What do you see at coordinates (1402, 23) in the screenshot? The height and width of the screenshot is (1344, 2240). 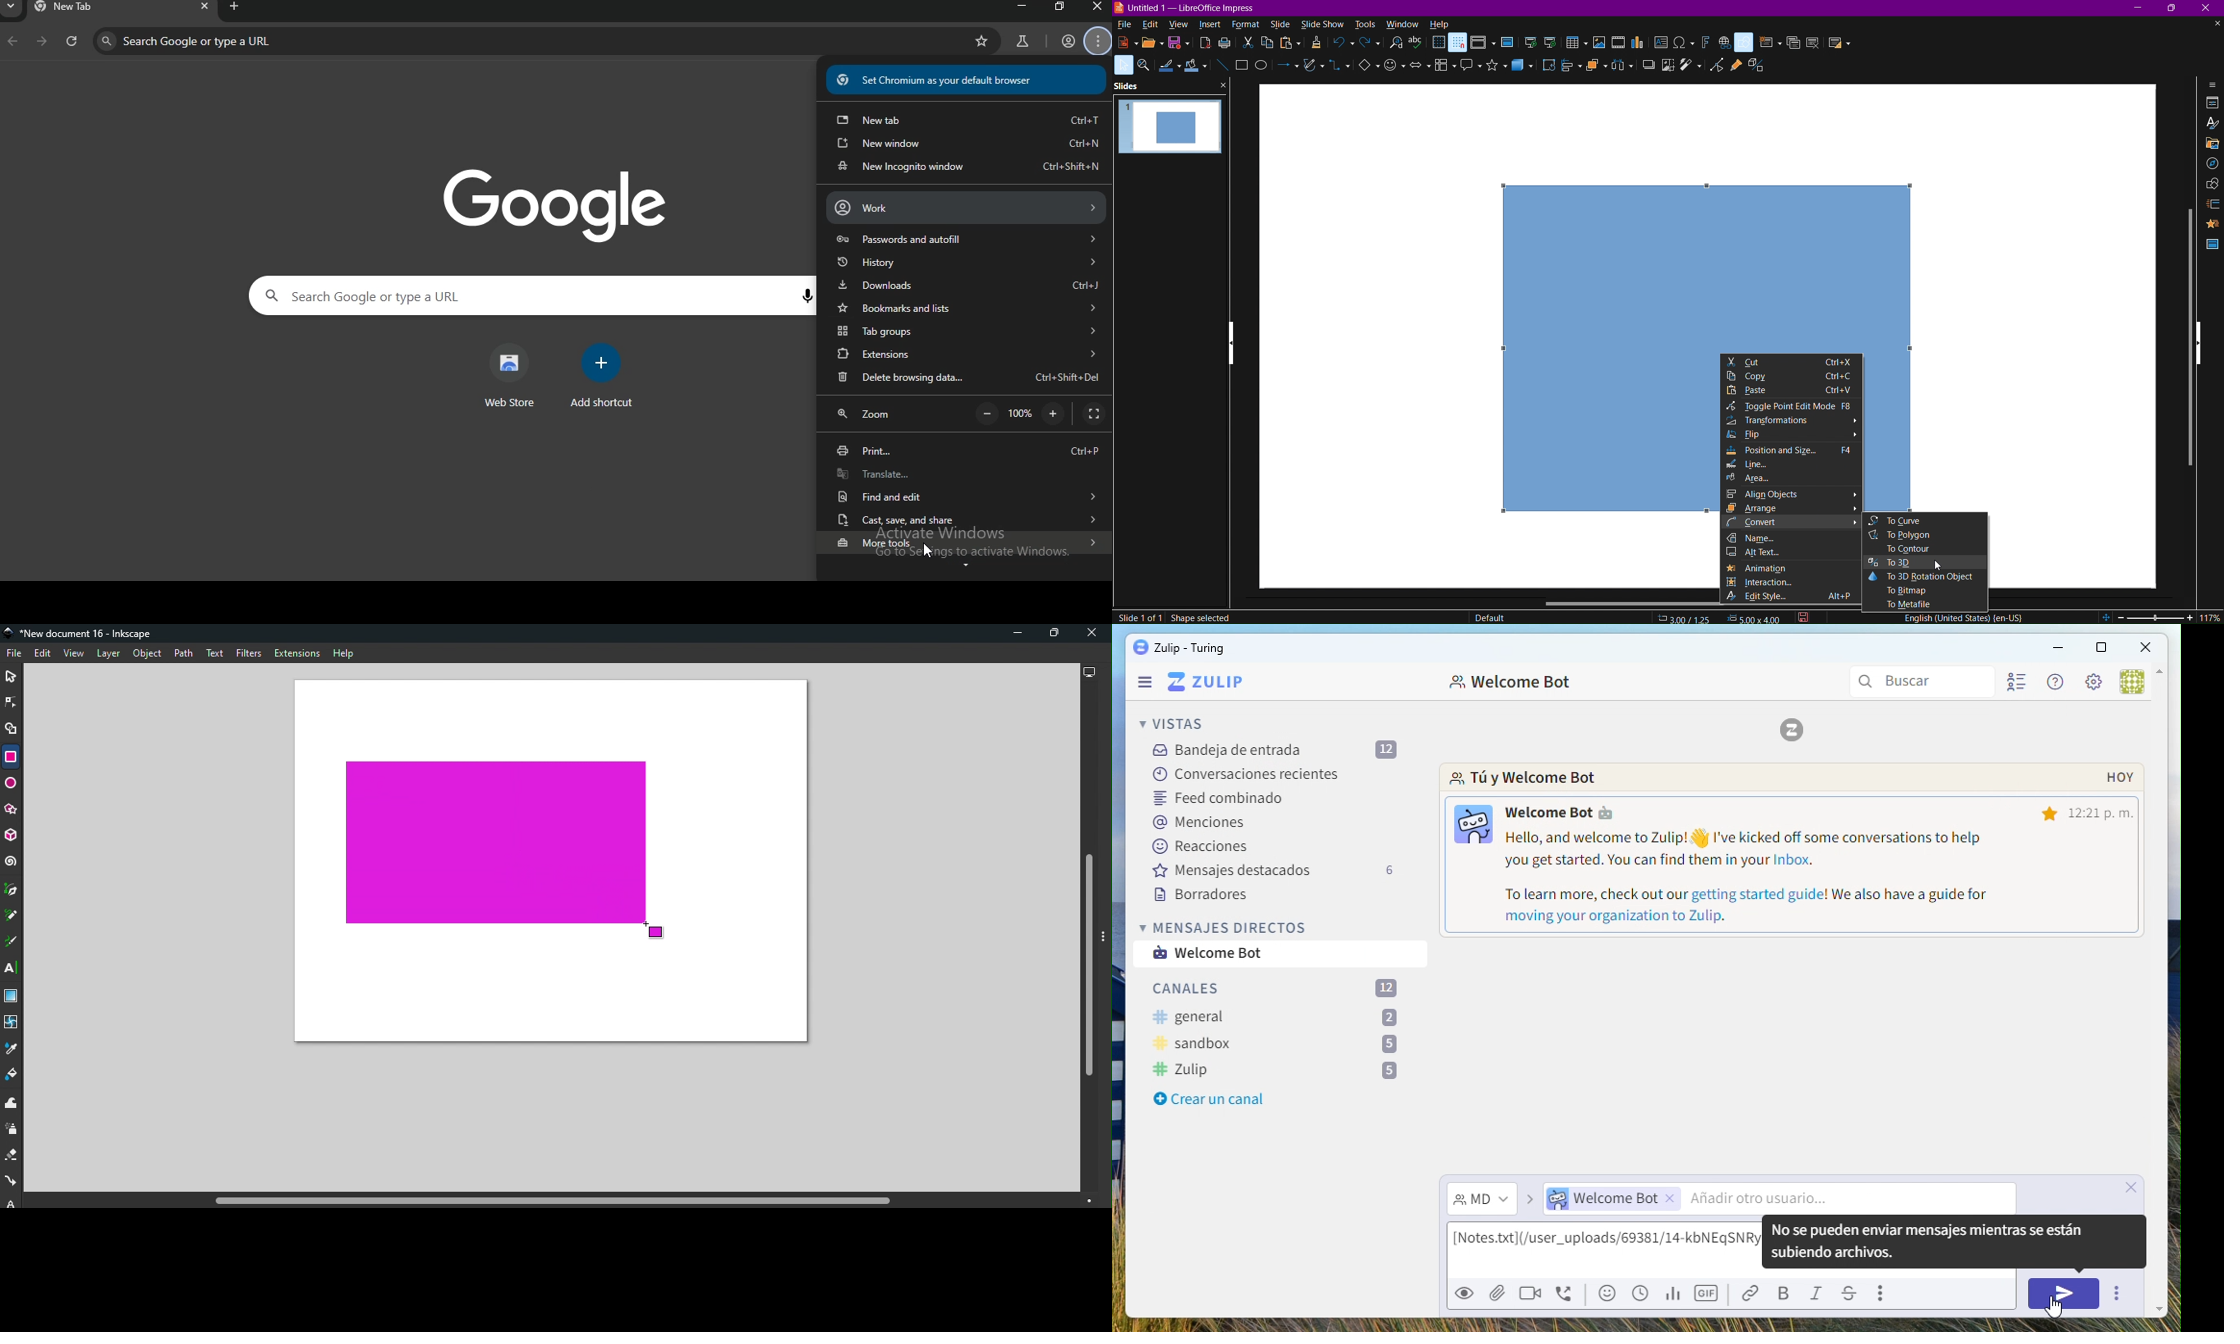 I see `window` at bounding box center [1402, 23].